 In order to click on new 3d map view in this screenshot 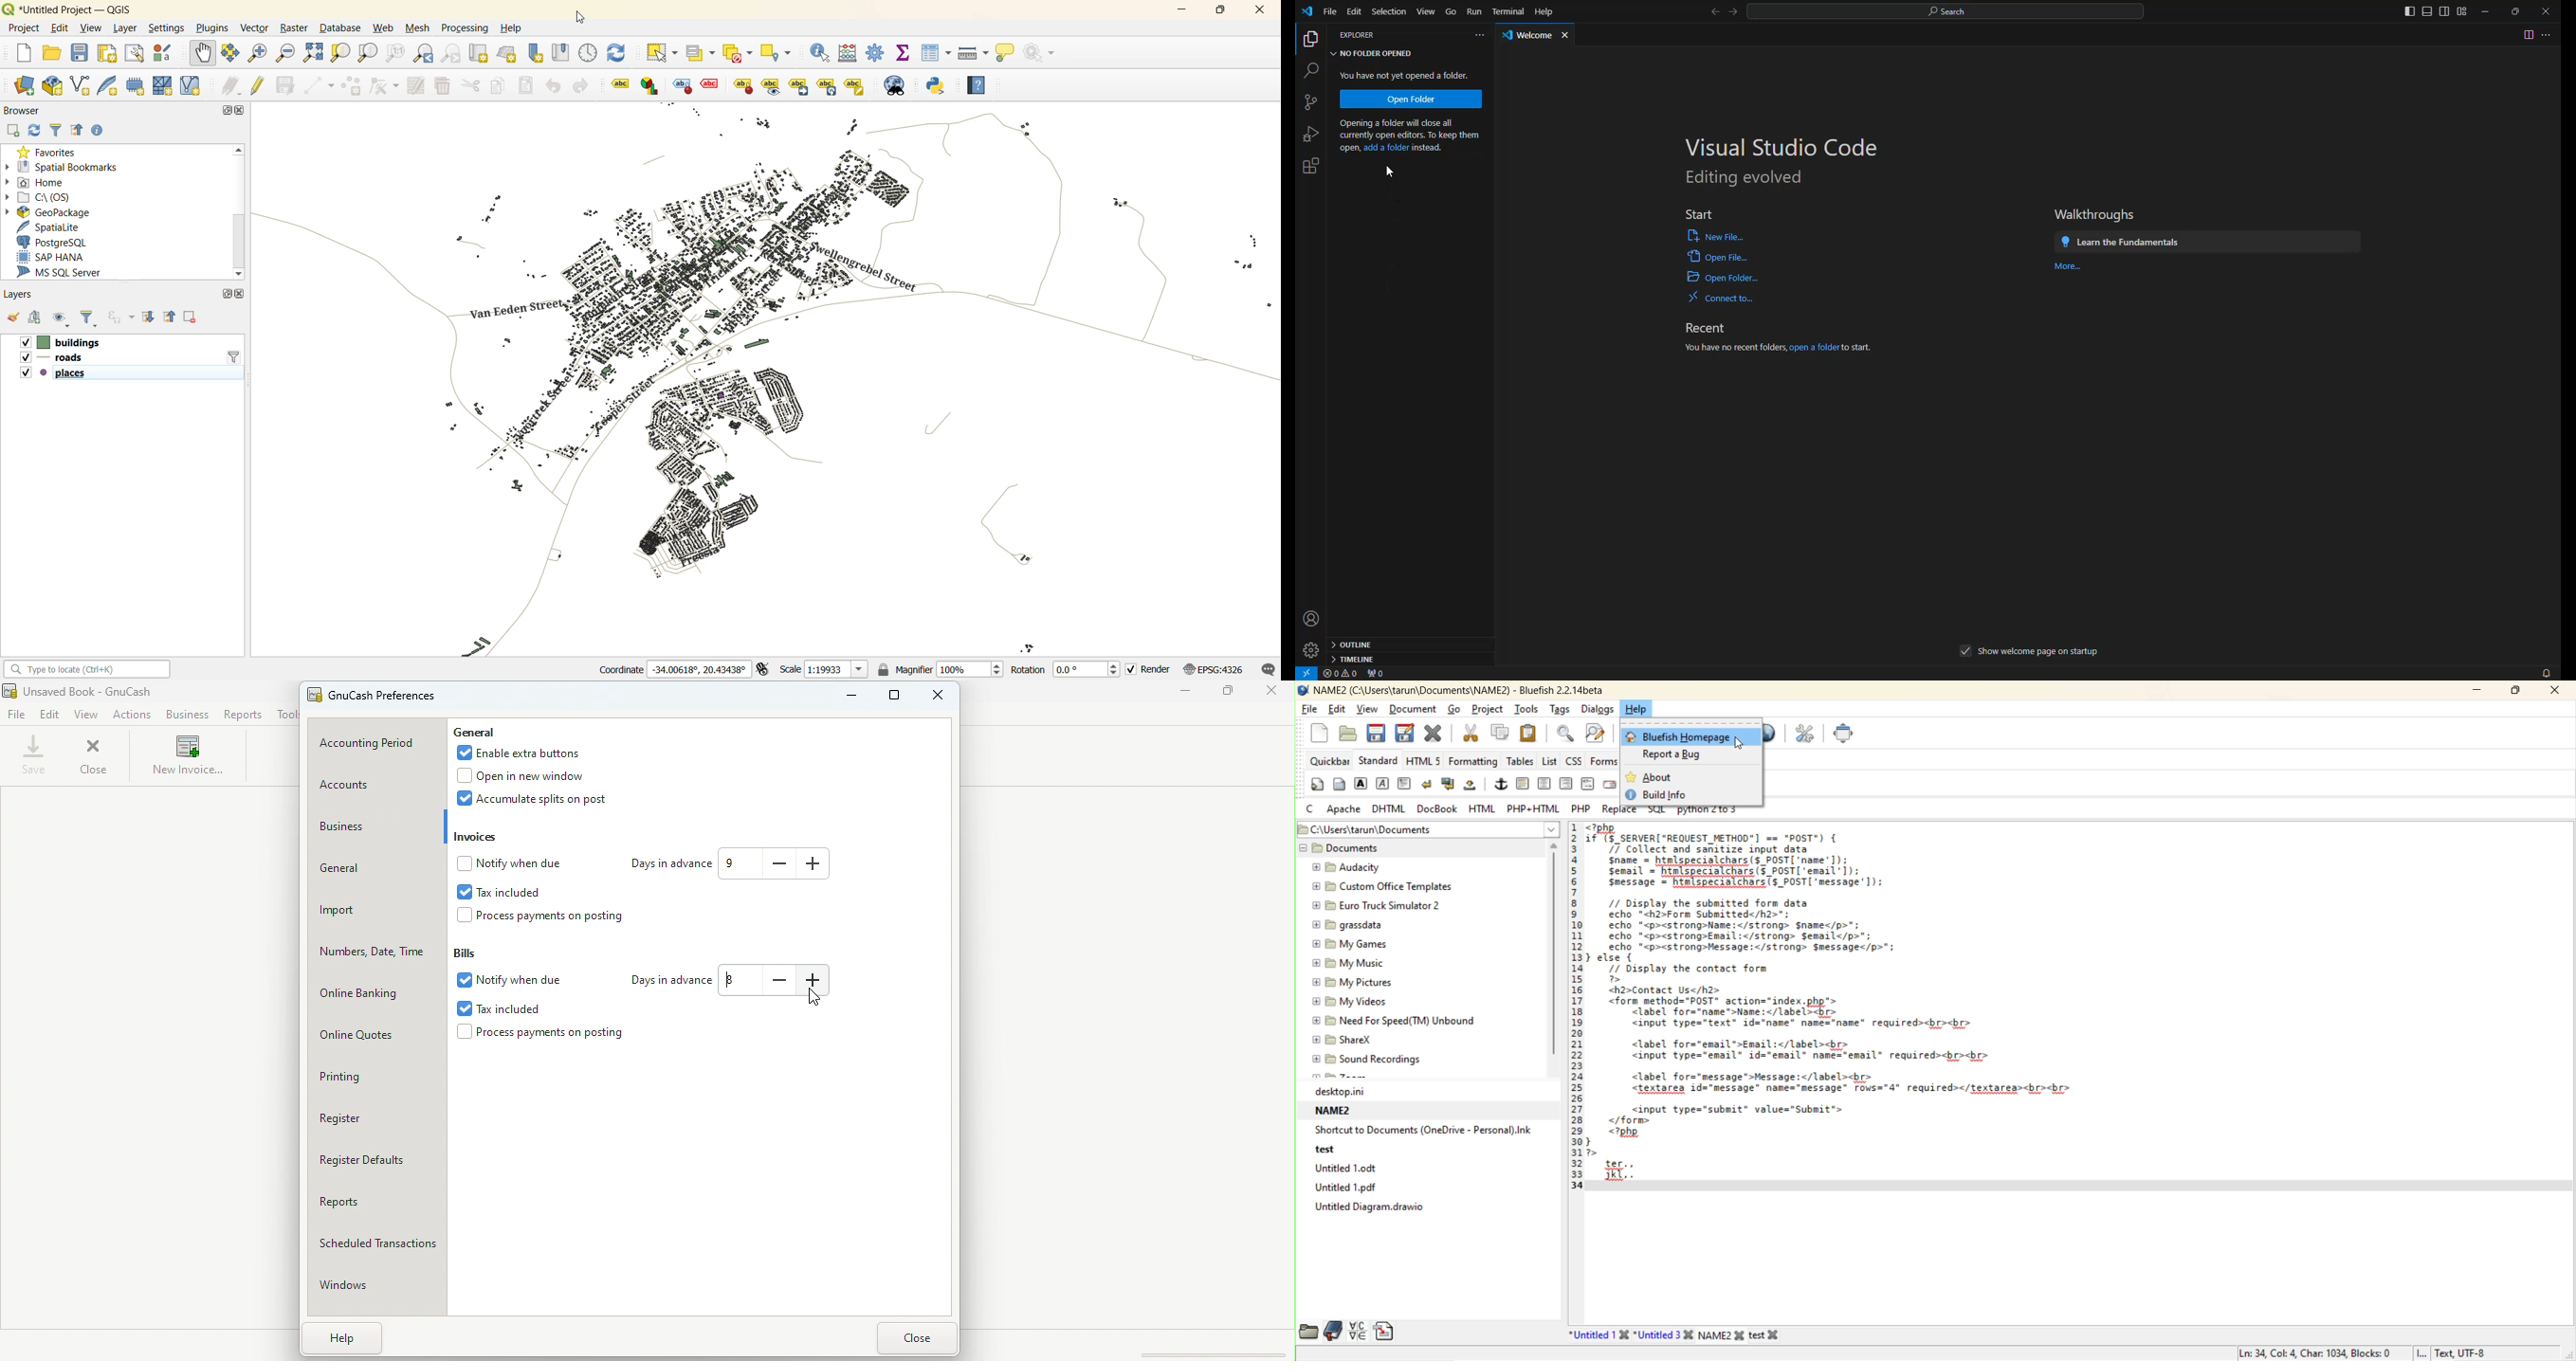, I will do `click(508, 53)`.